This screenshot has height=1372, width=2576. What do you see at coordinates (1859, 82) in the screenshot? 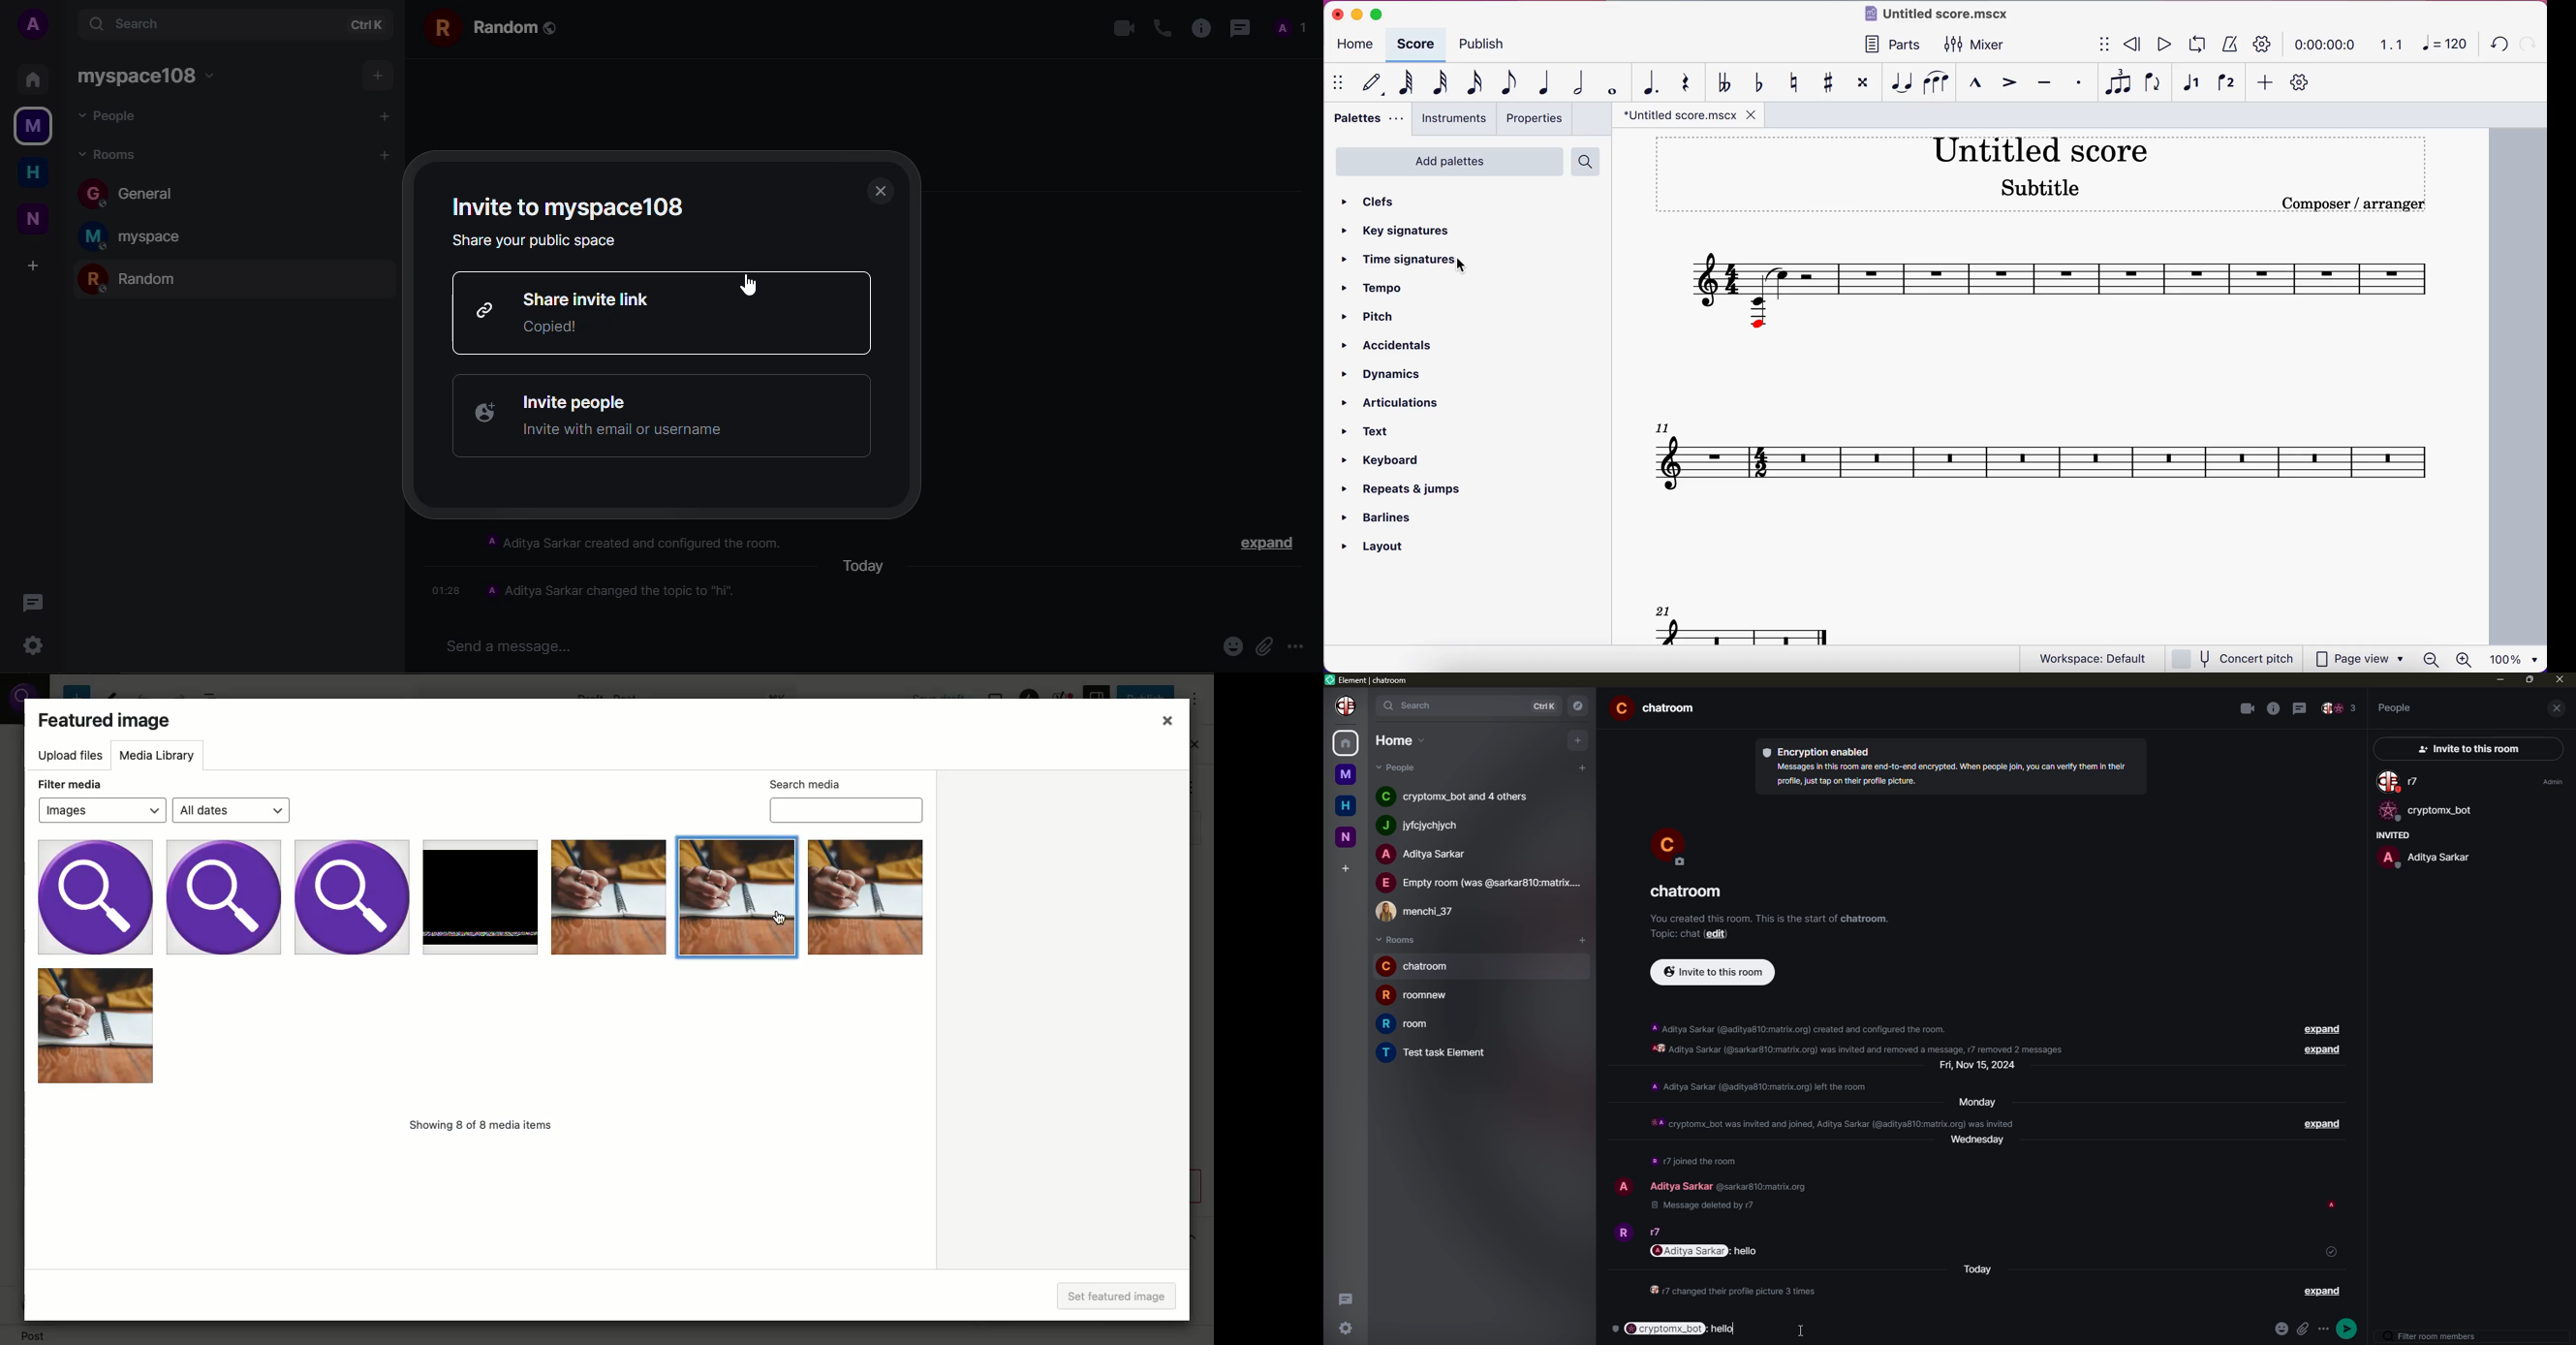
I see `toggle double sharp` at bounding box center [1859, 82].